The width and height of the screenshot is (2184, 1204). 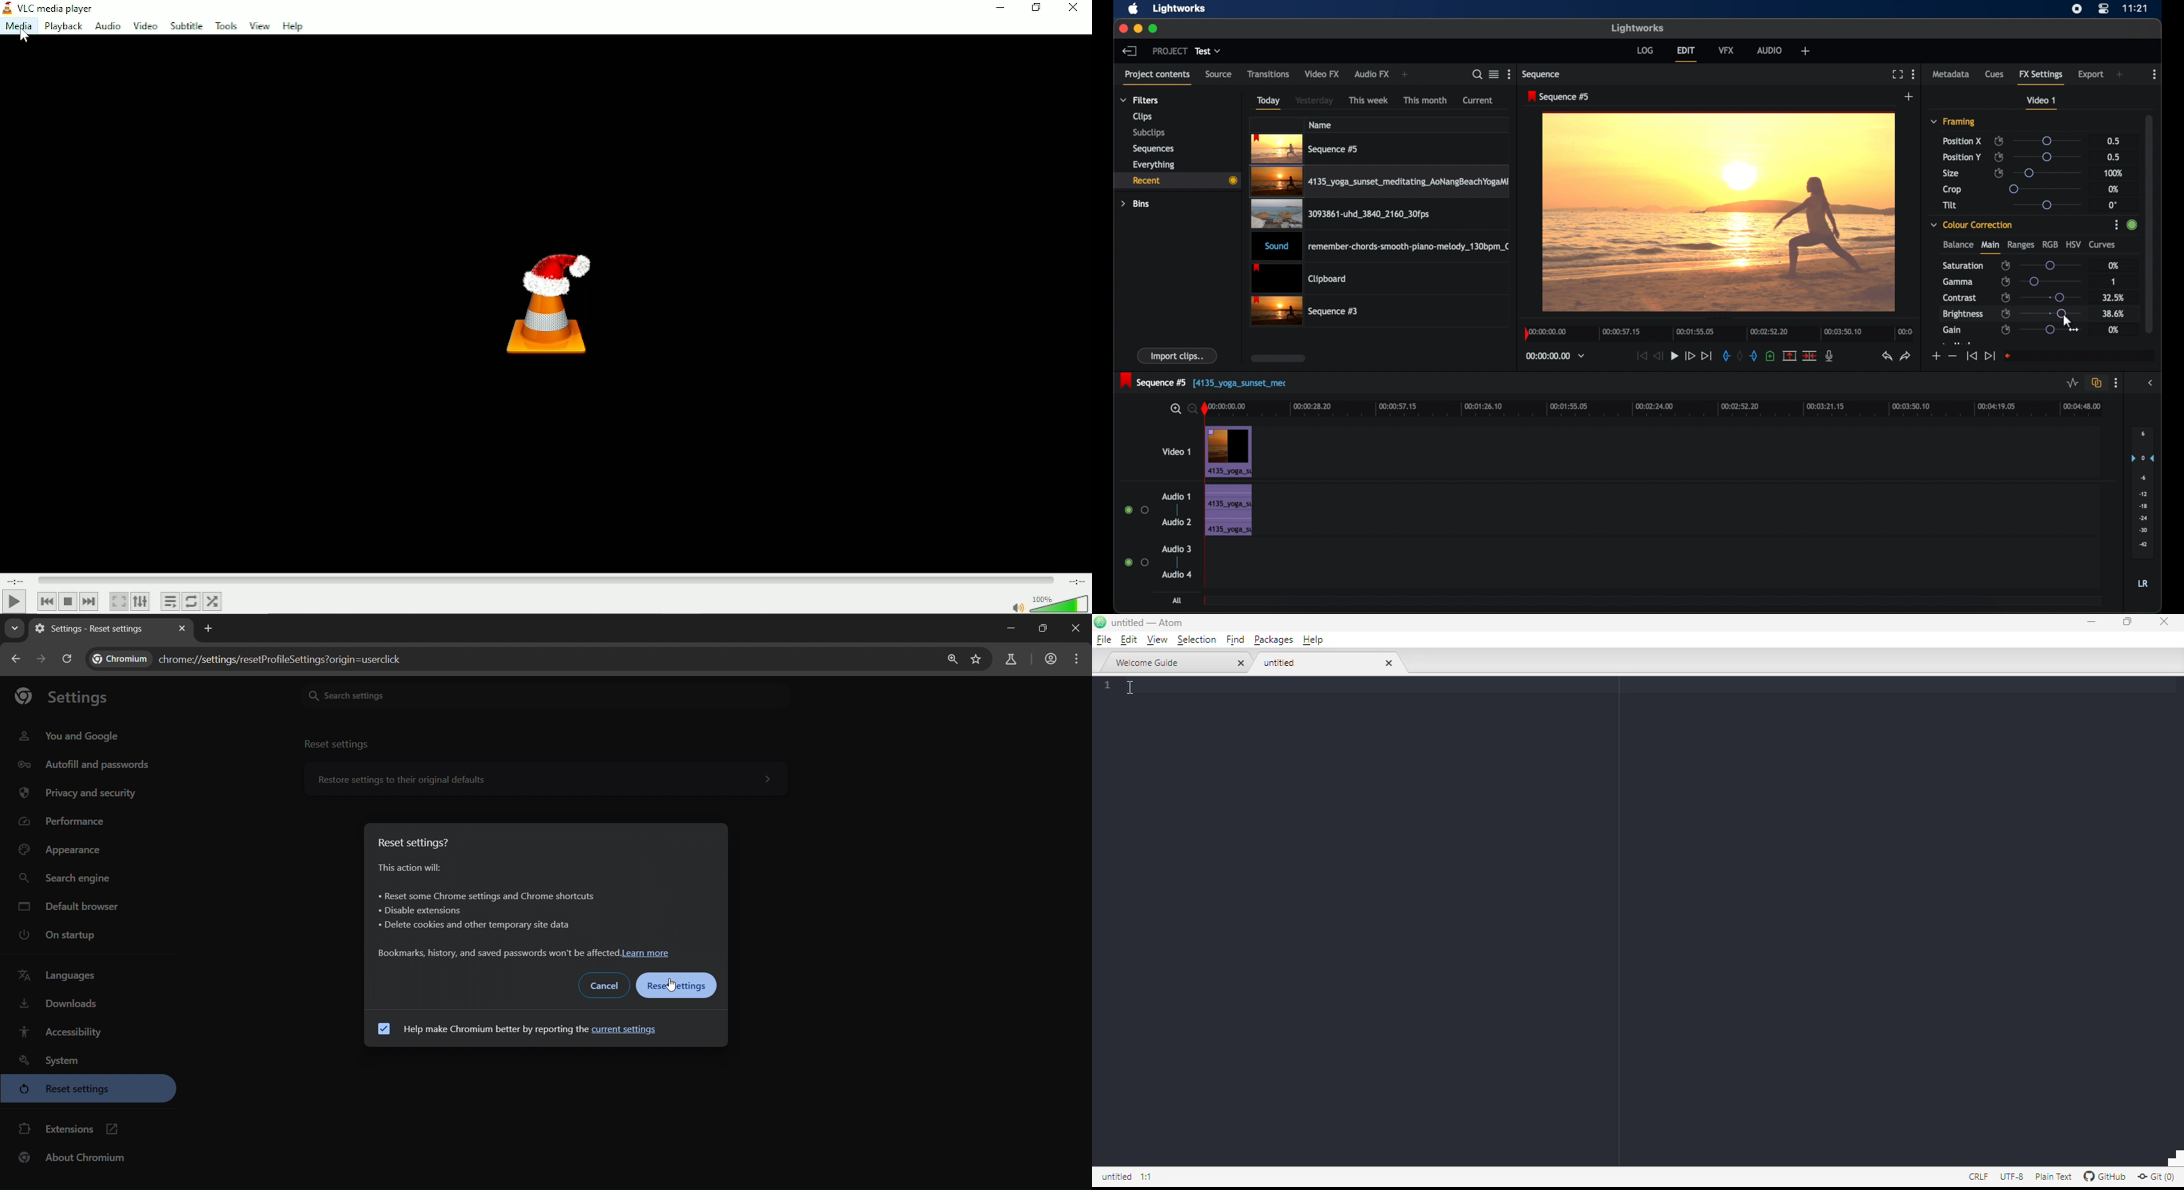 I want to click on 0.5, so click(x=2114, y=140).